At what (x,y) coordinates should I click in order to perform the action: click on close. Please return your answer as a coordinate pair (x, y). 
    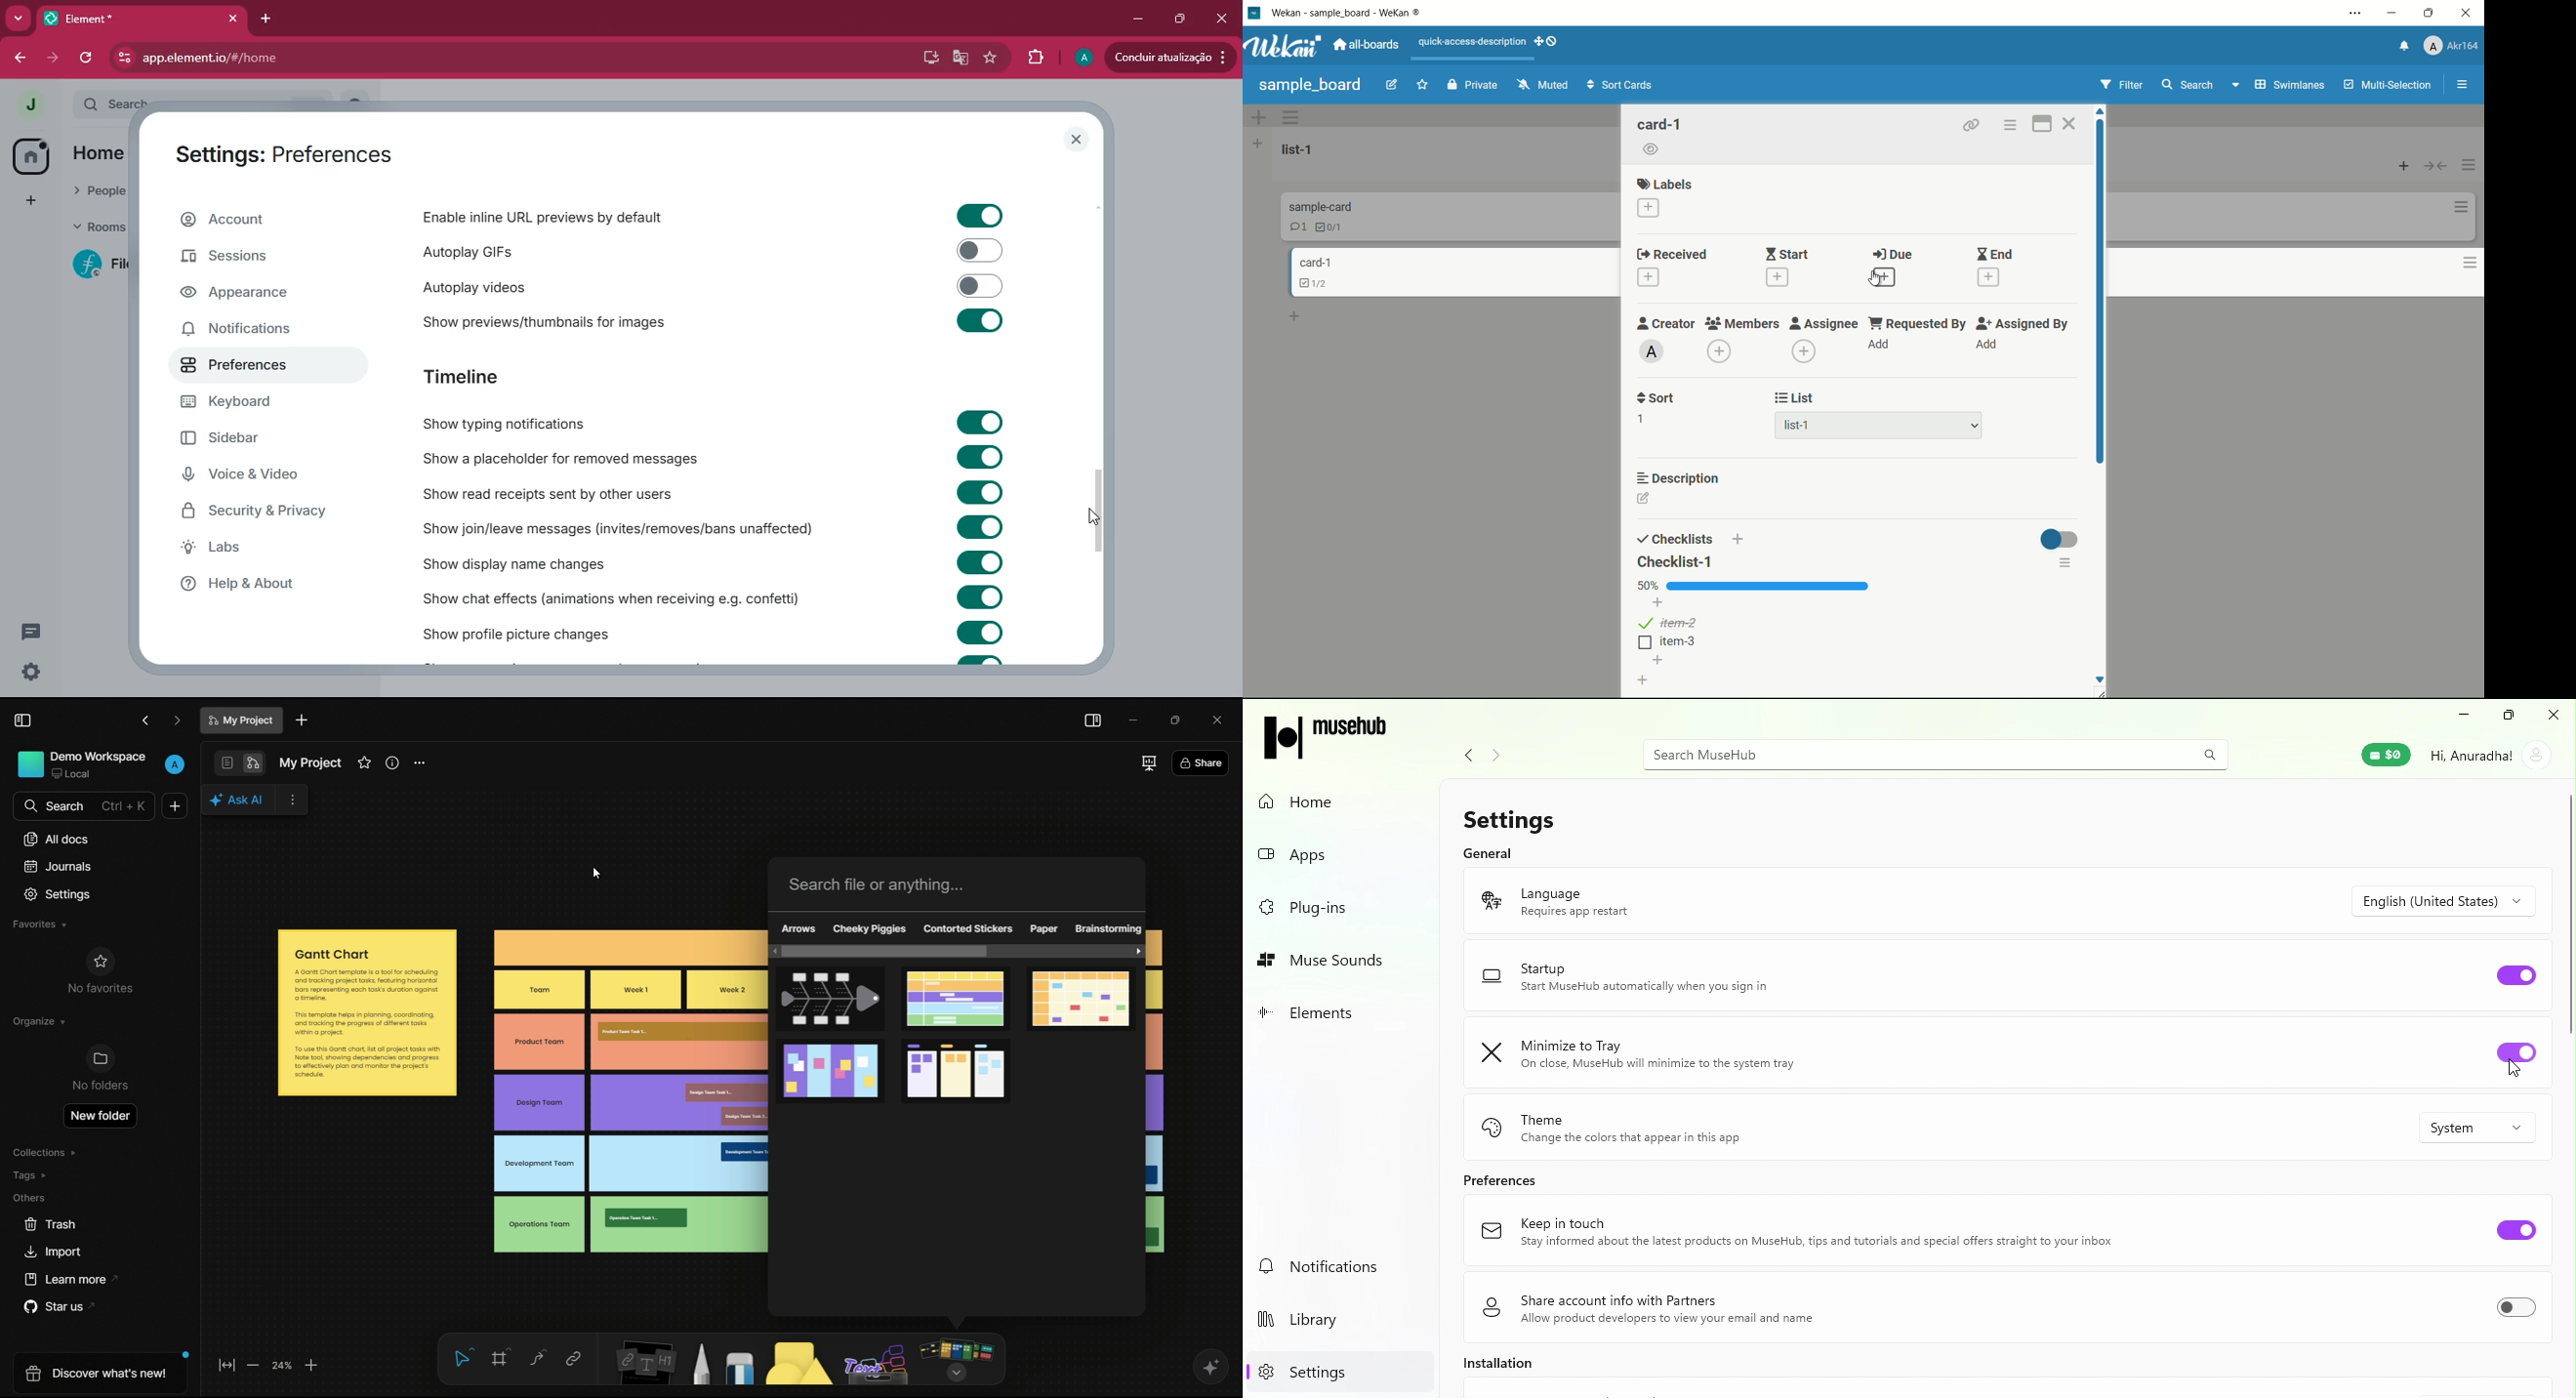
    Looking at the image, I should click on (1077, 139).